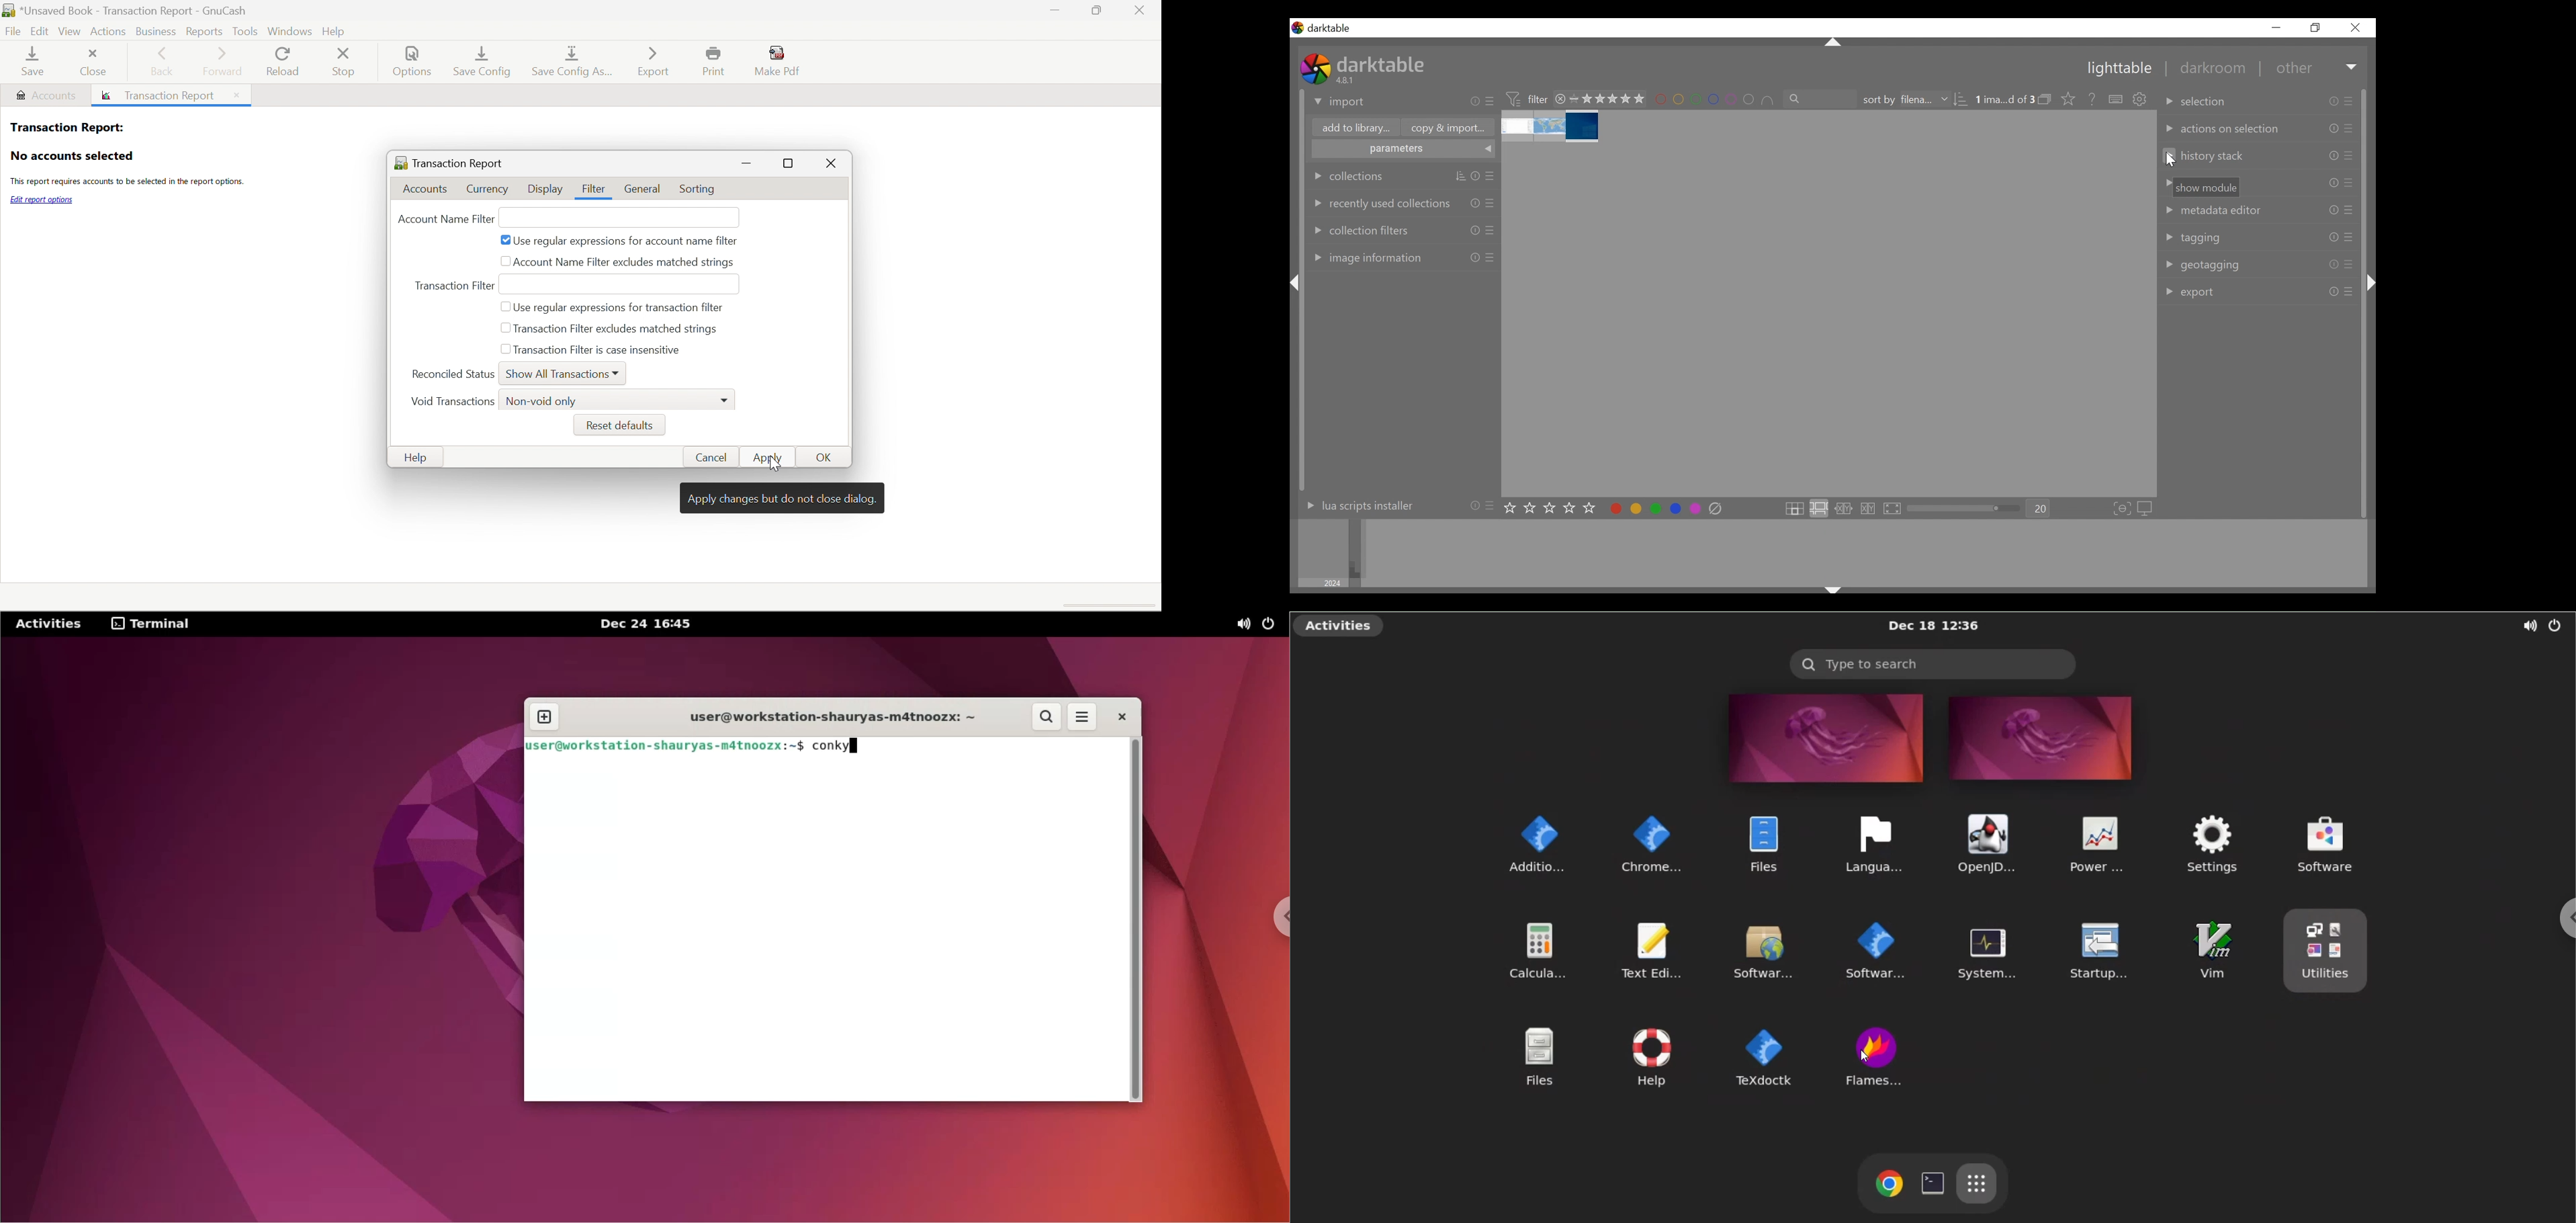 Image resolution: width=2576 pixels, height=1232 pixels. I want to click on presets, so click(2349, 237).